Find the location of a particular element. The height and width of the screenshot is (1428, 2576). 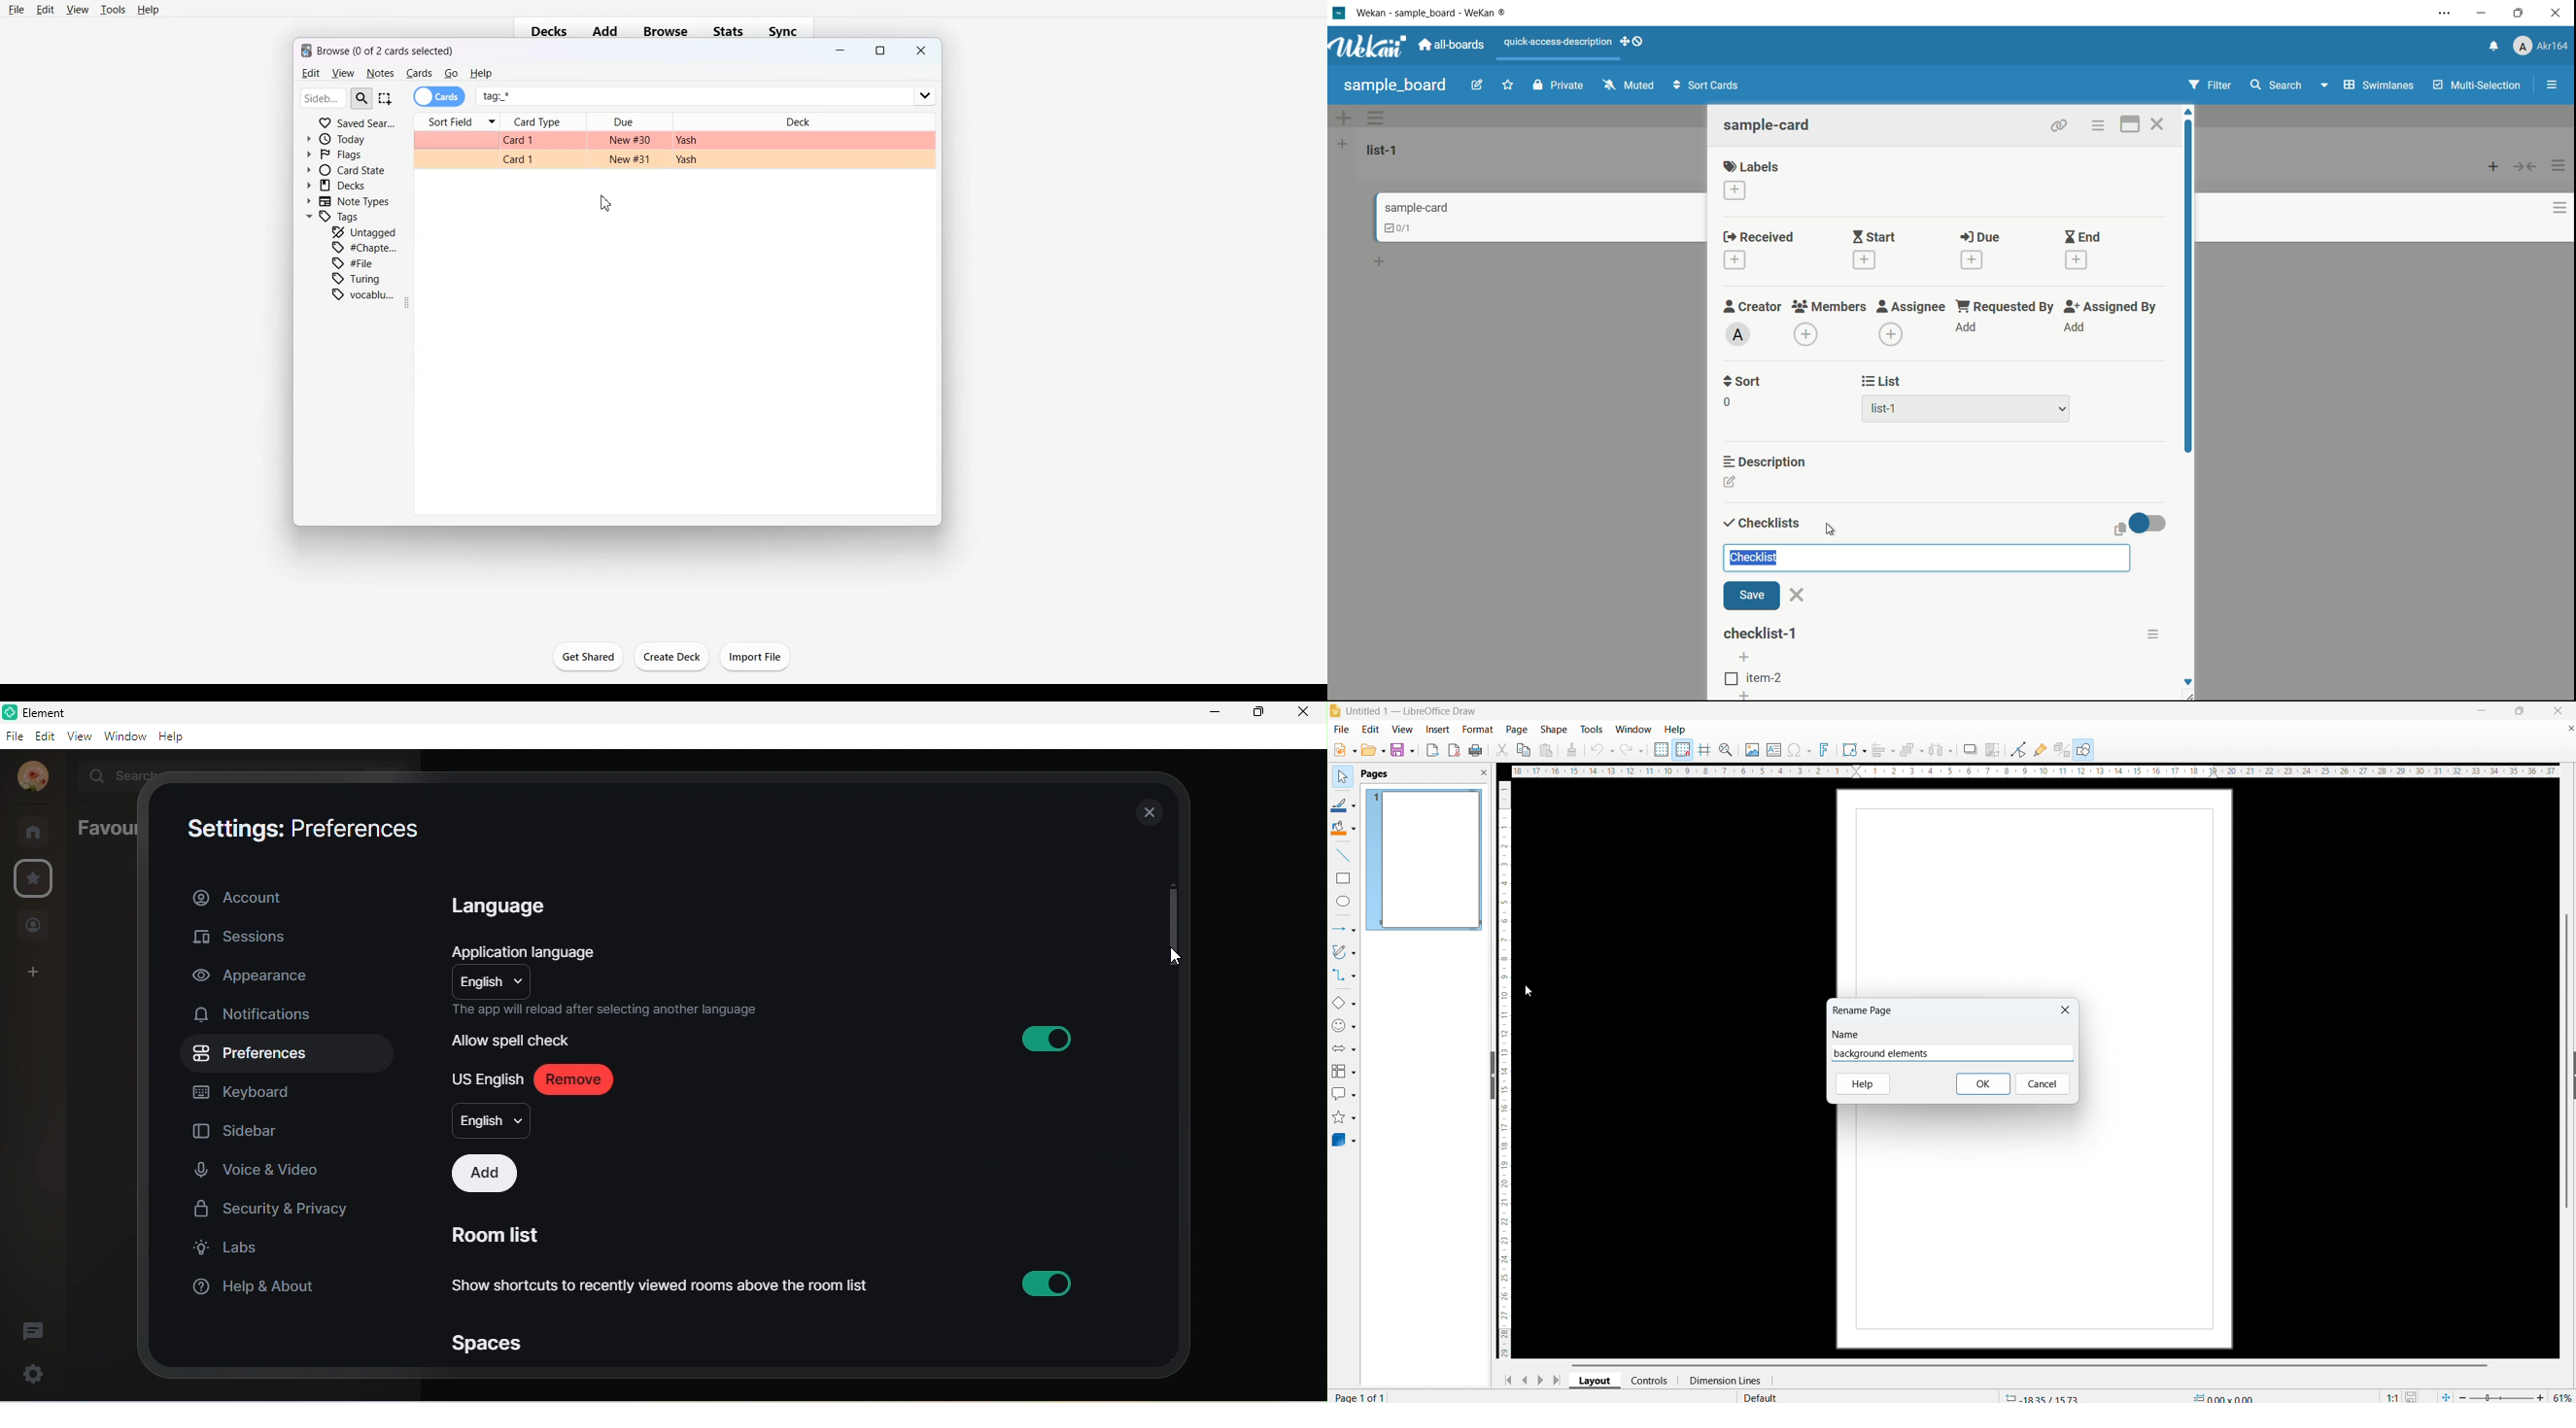

maximize card is located at coordinates (2130, 126).